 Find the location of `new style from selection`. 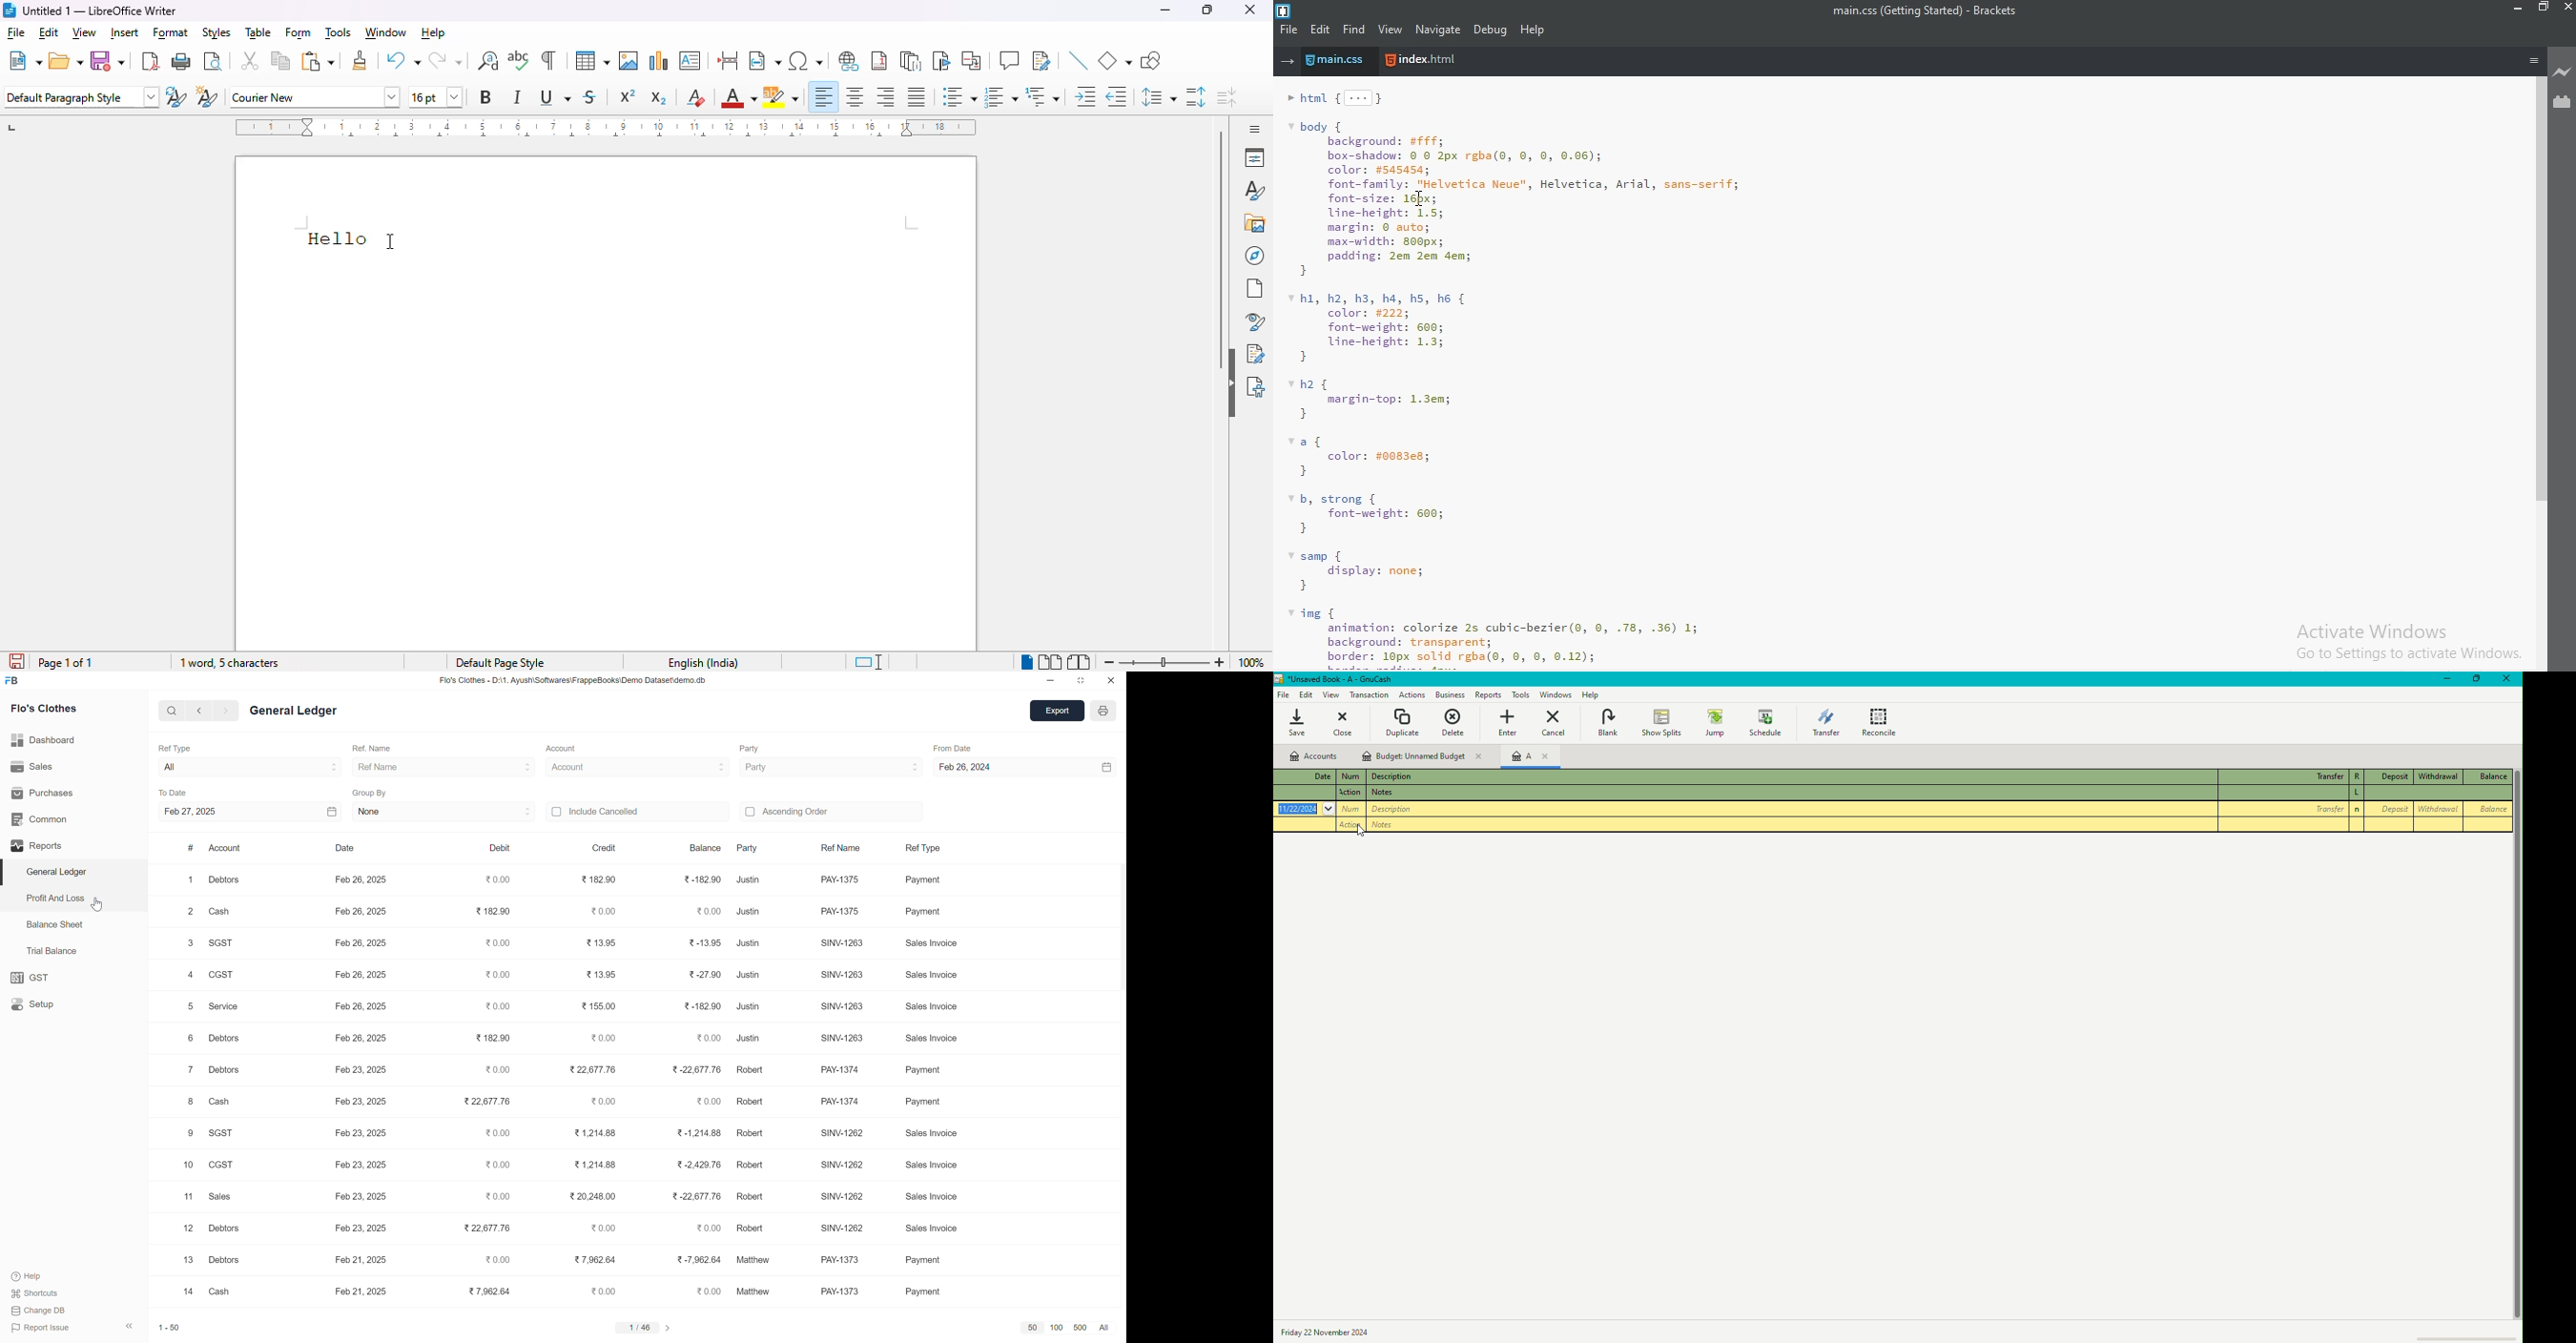

new style from selection is located at coordinates (209, 98).